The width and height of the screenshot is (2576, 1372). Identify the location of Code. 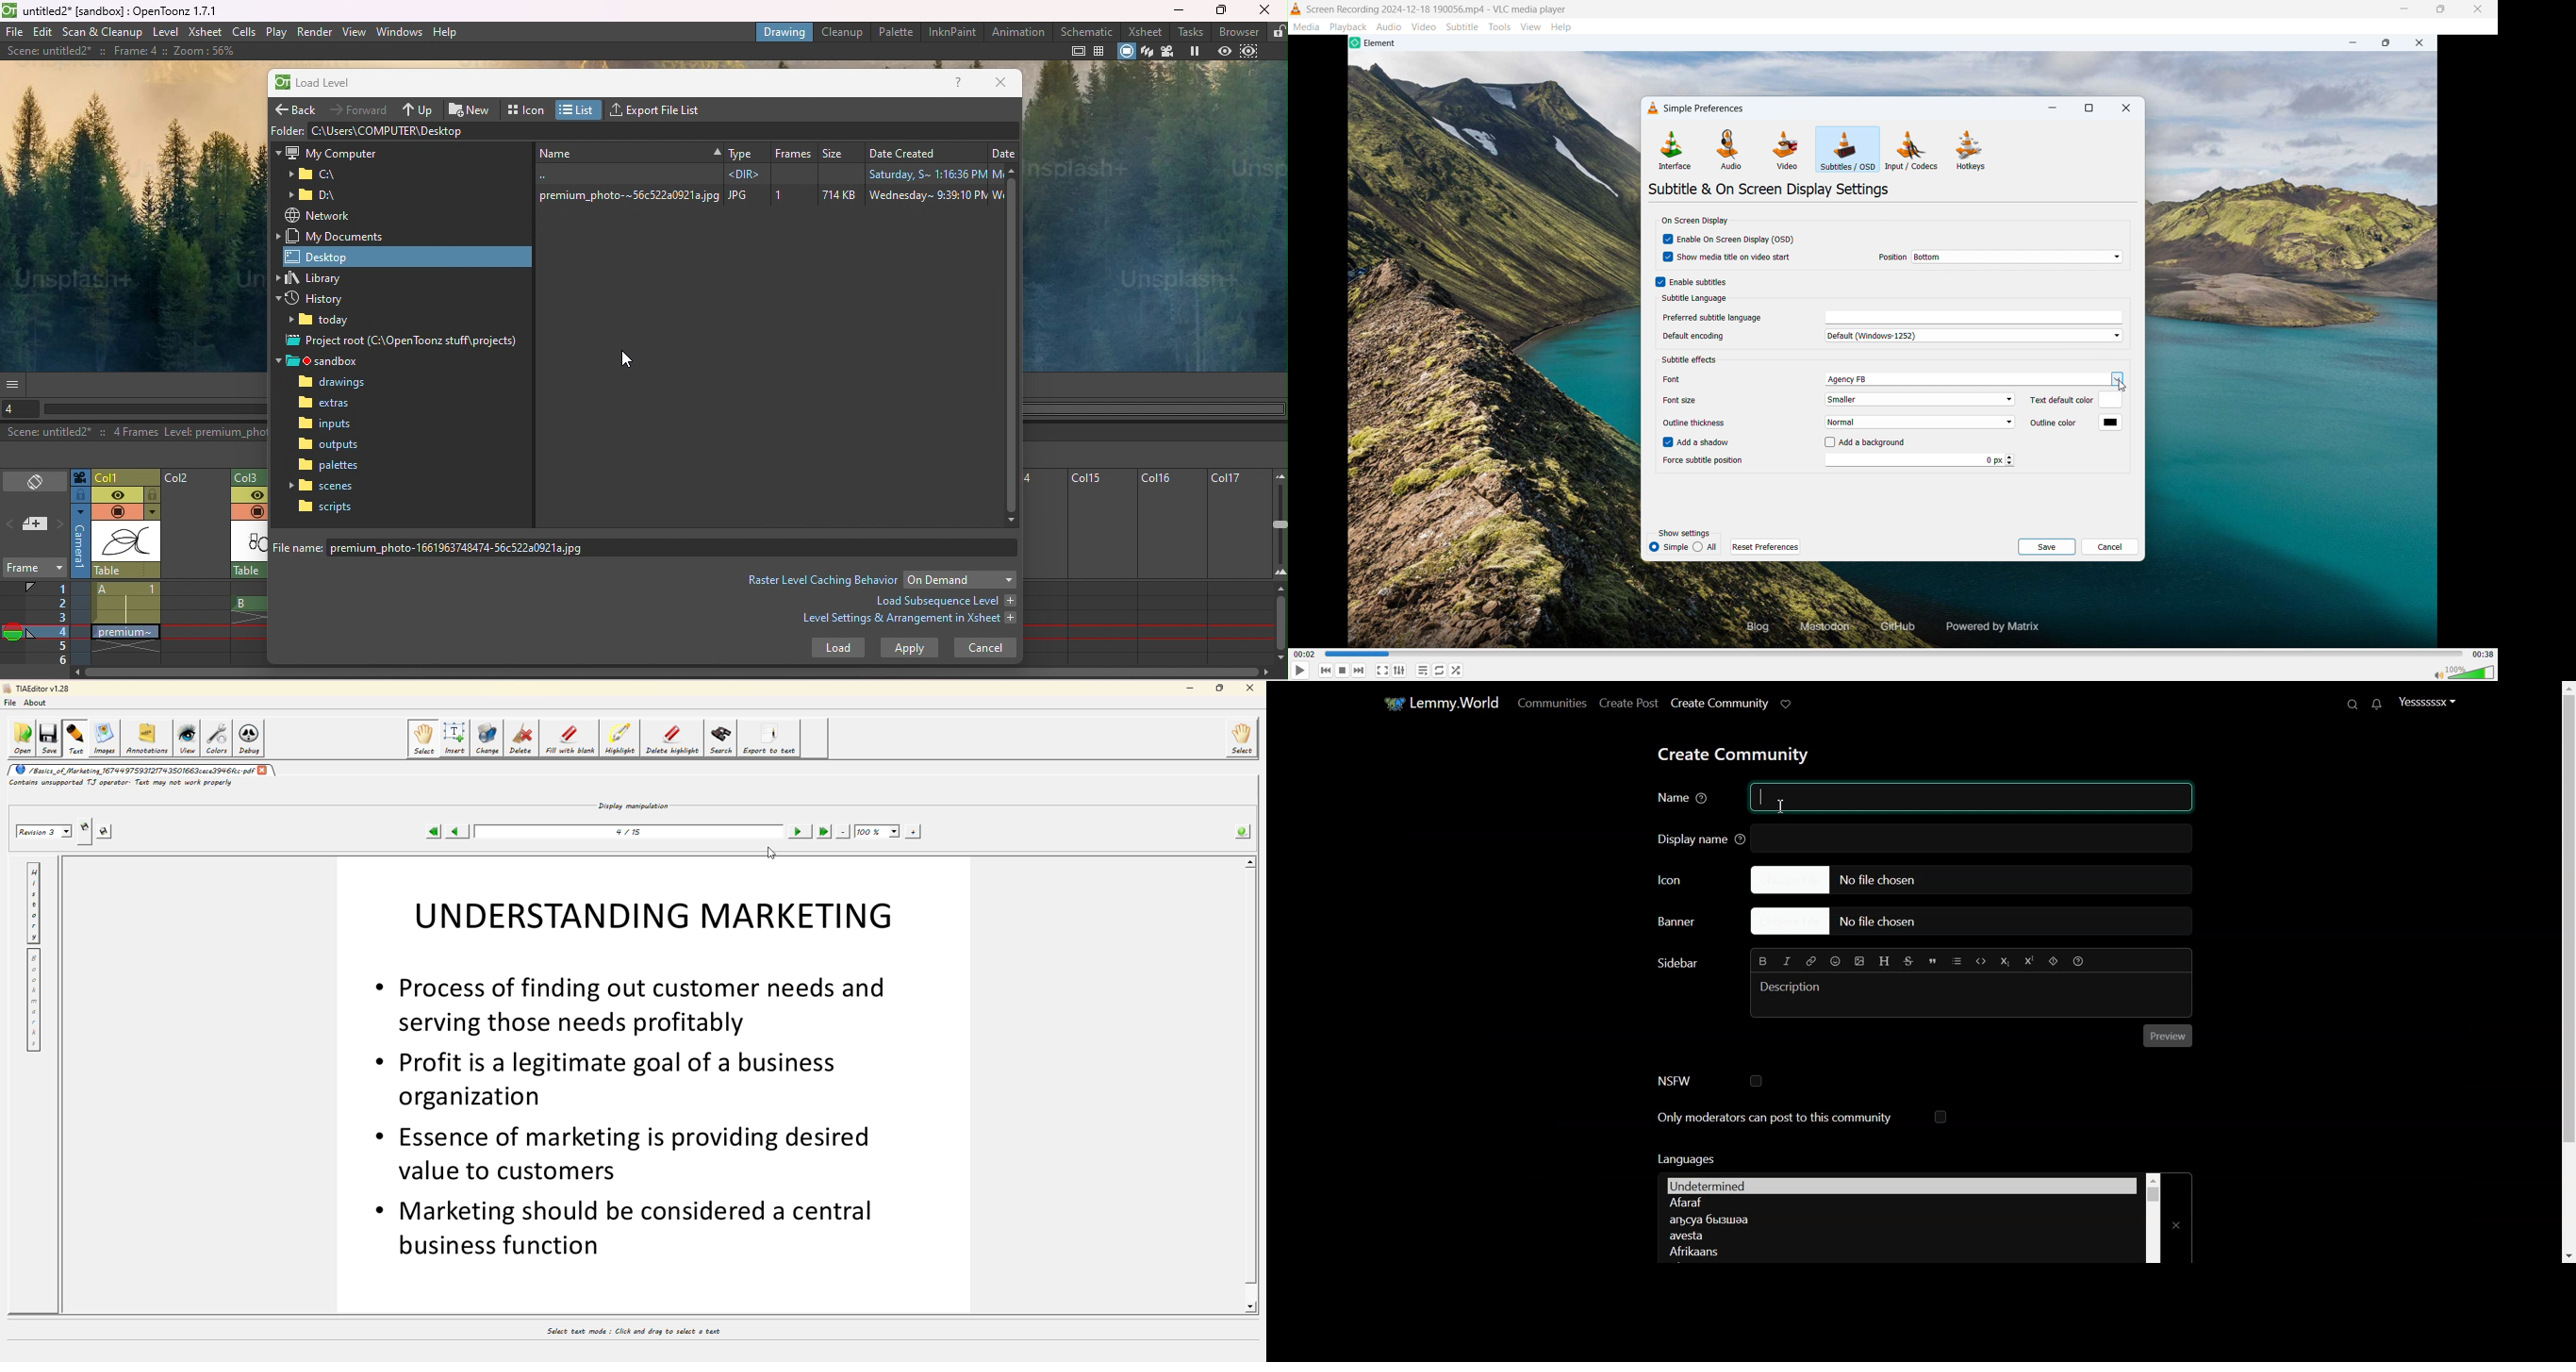
(1981, 961).